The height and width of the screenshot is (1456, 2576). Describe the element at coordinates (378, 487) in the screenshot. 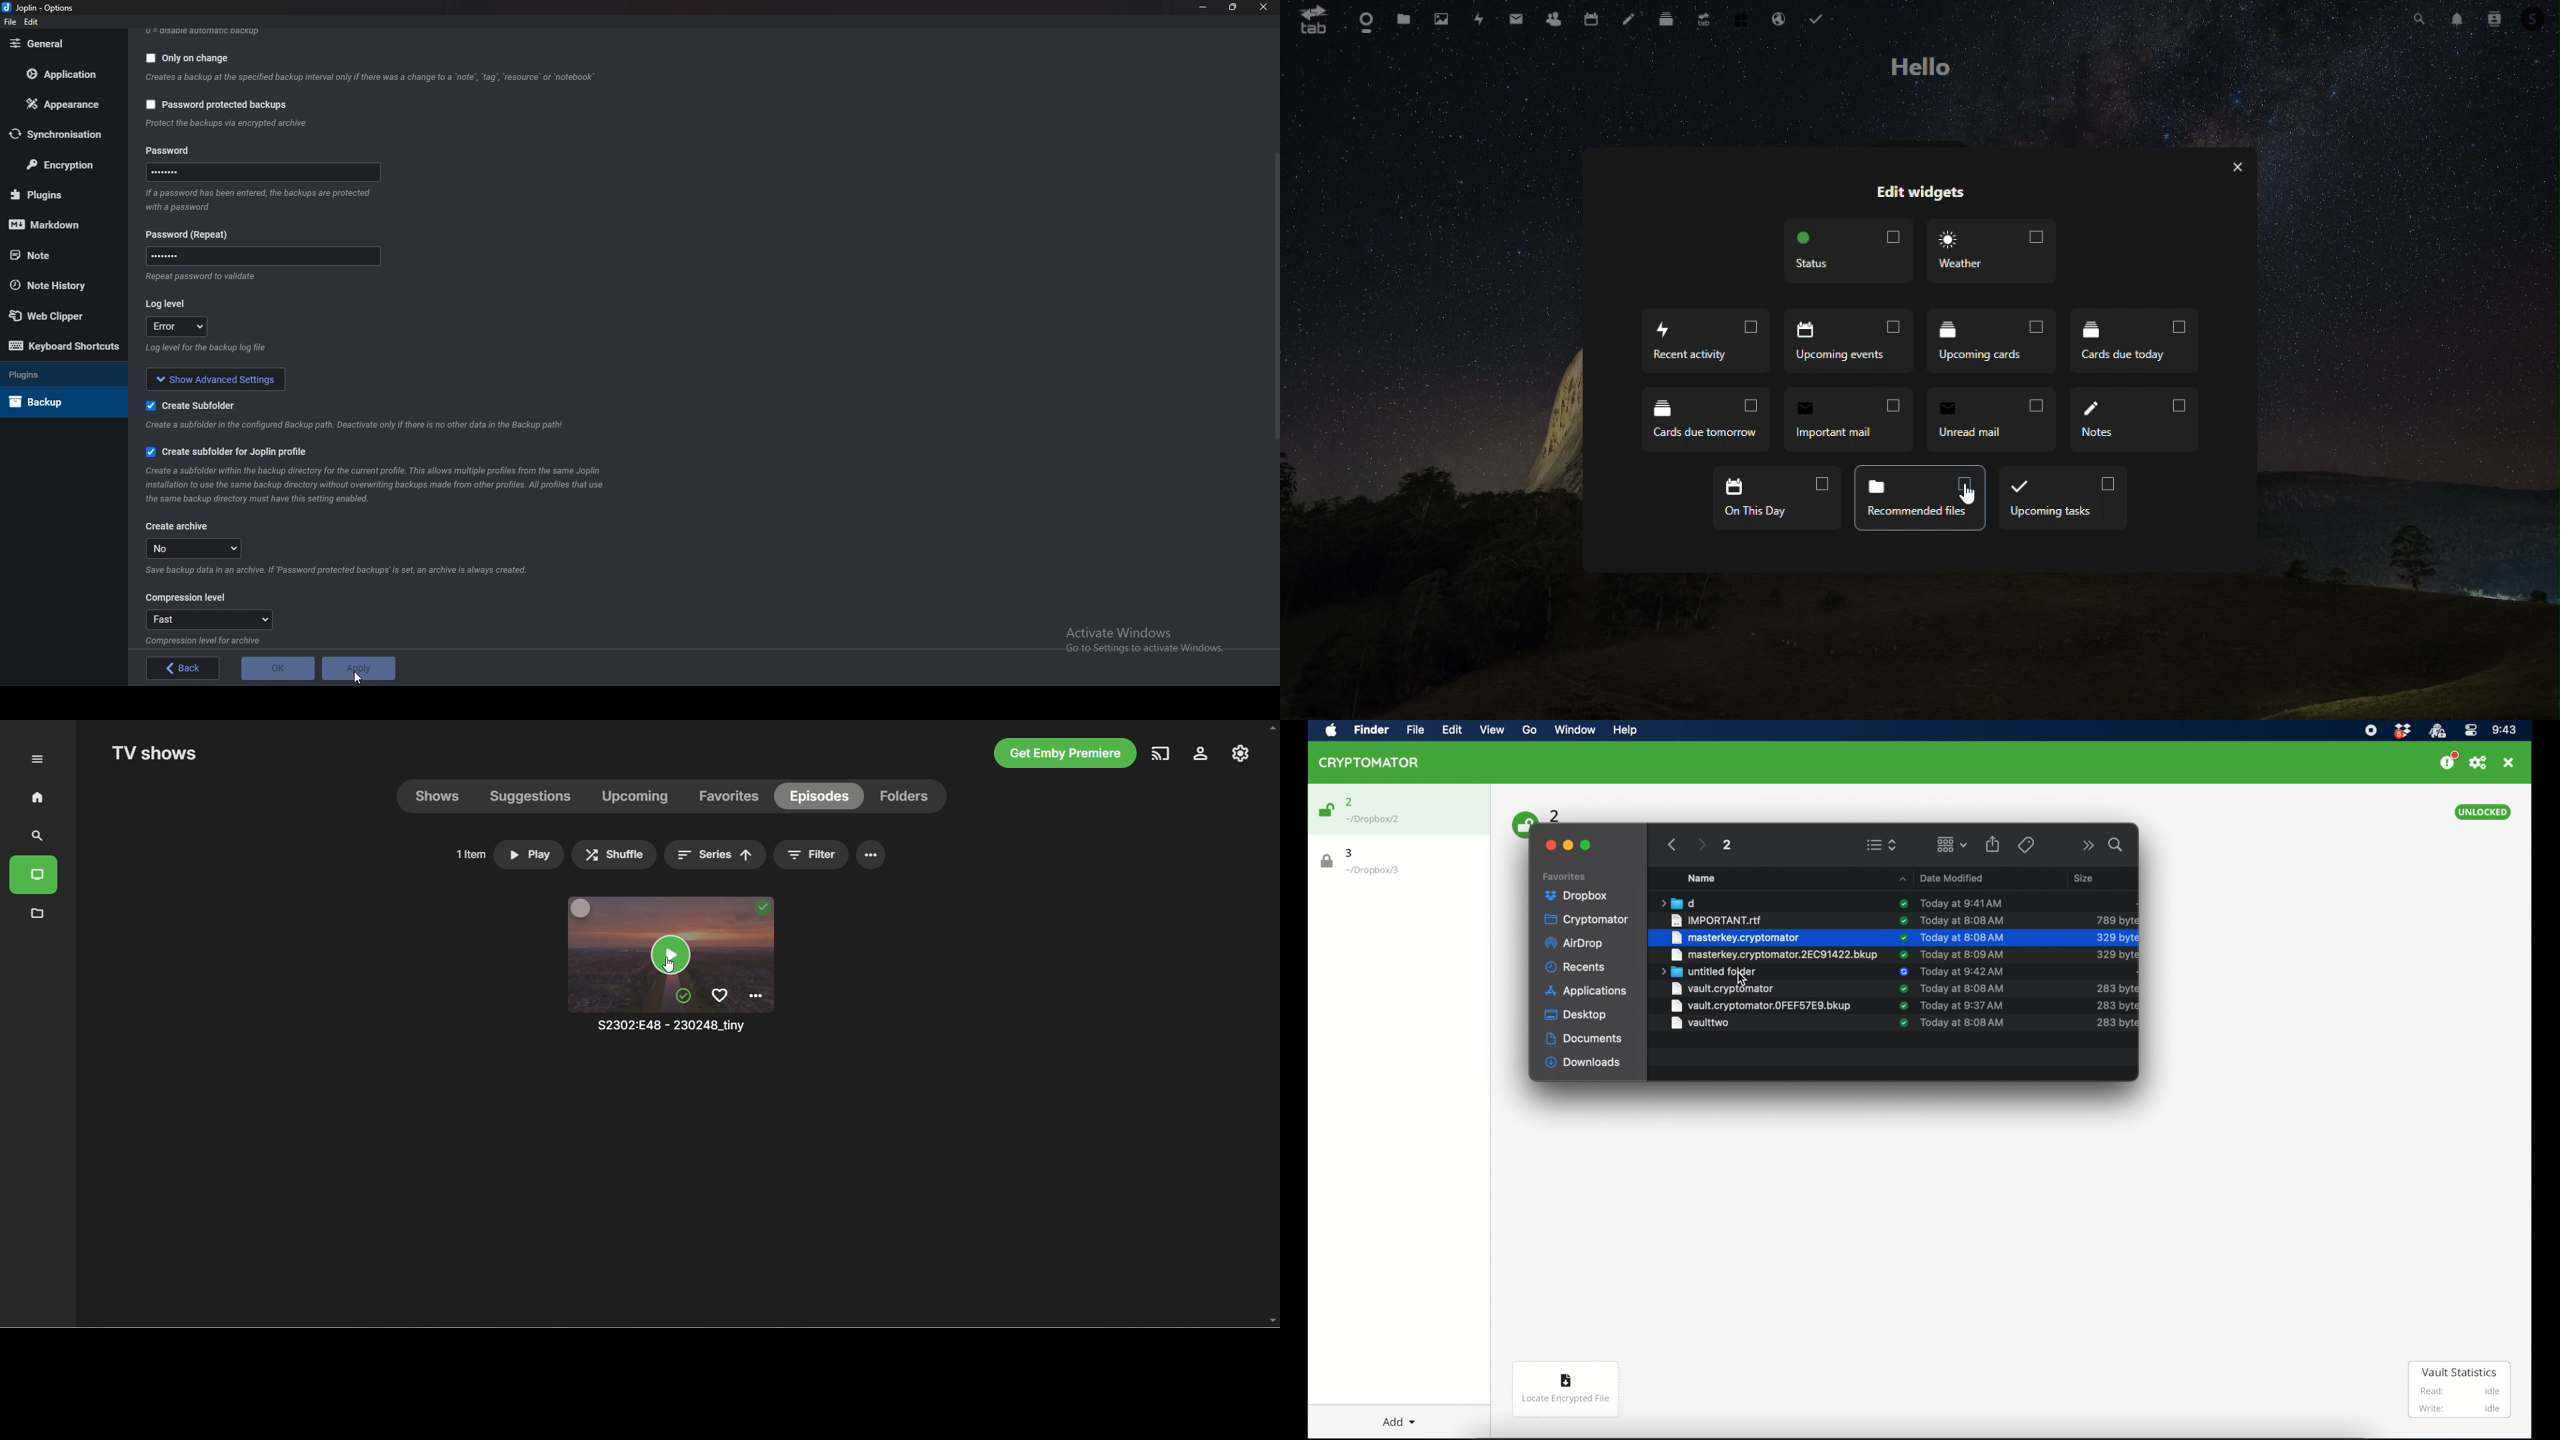

I see `Info on subfolder for joplin profile` at that location.